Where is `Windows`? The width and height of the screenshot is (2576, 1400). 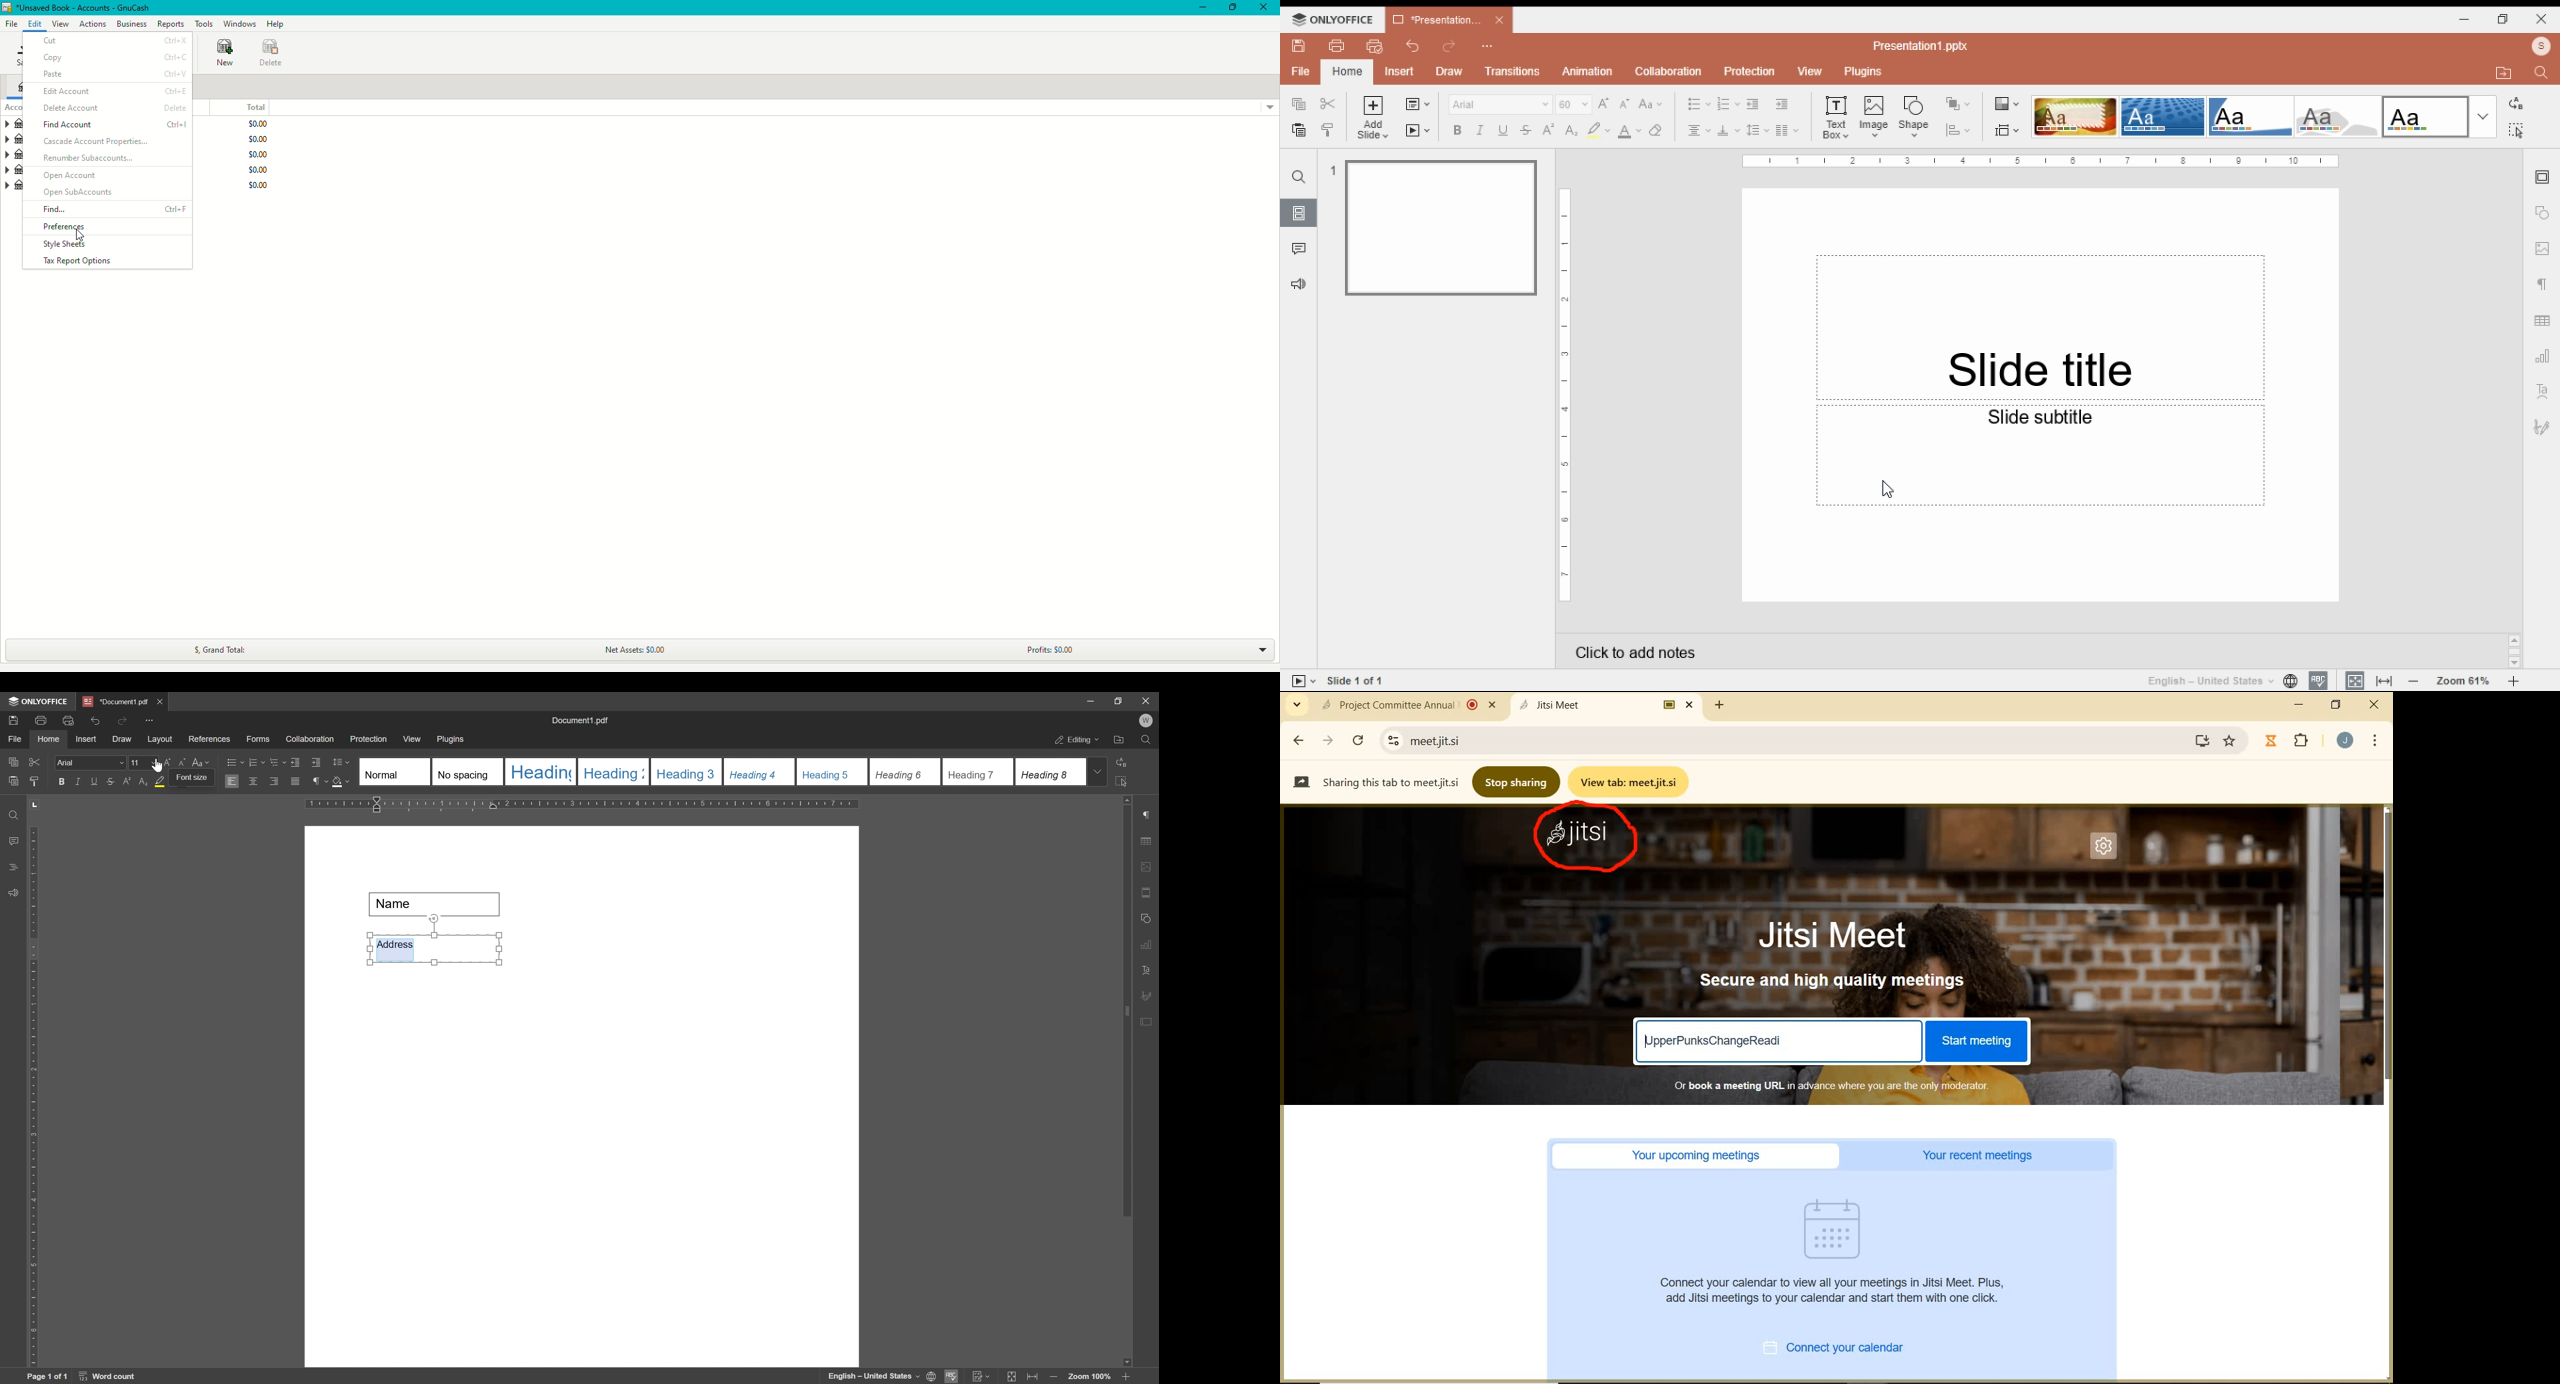
Windows is located at coordinates (239, 24).